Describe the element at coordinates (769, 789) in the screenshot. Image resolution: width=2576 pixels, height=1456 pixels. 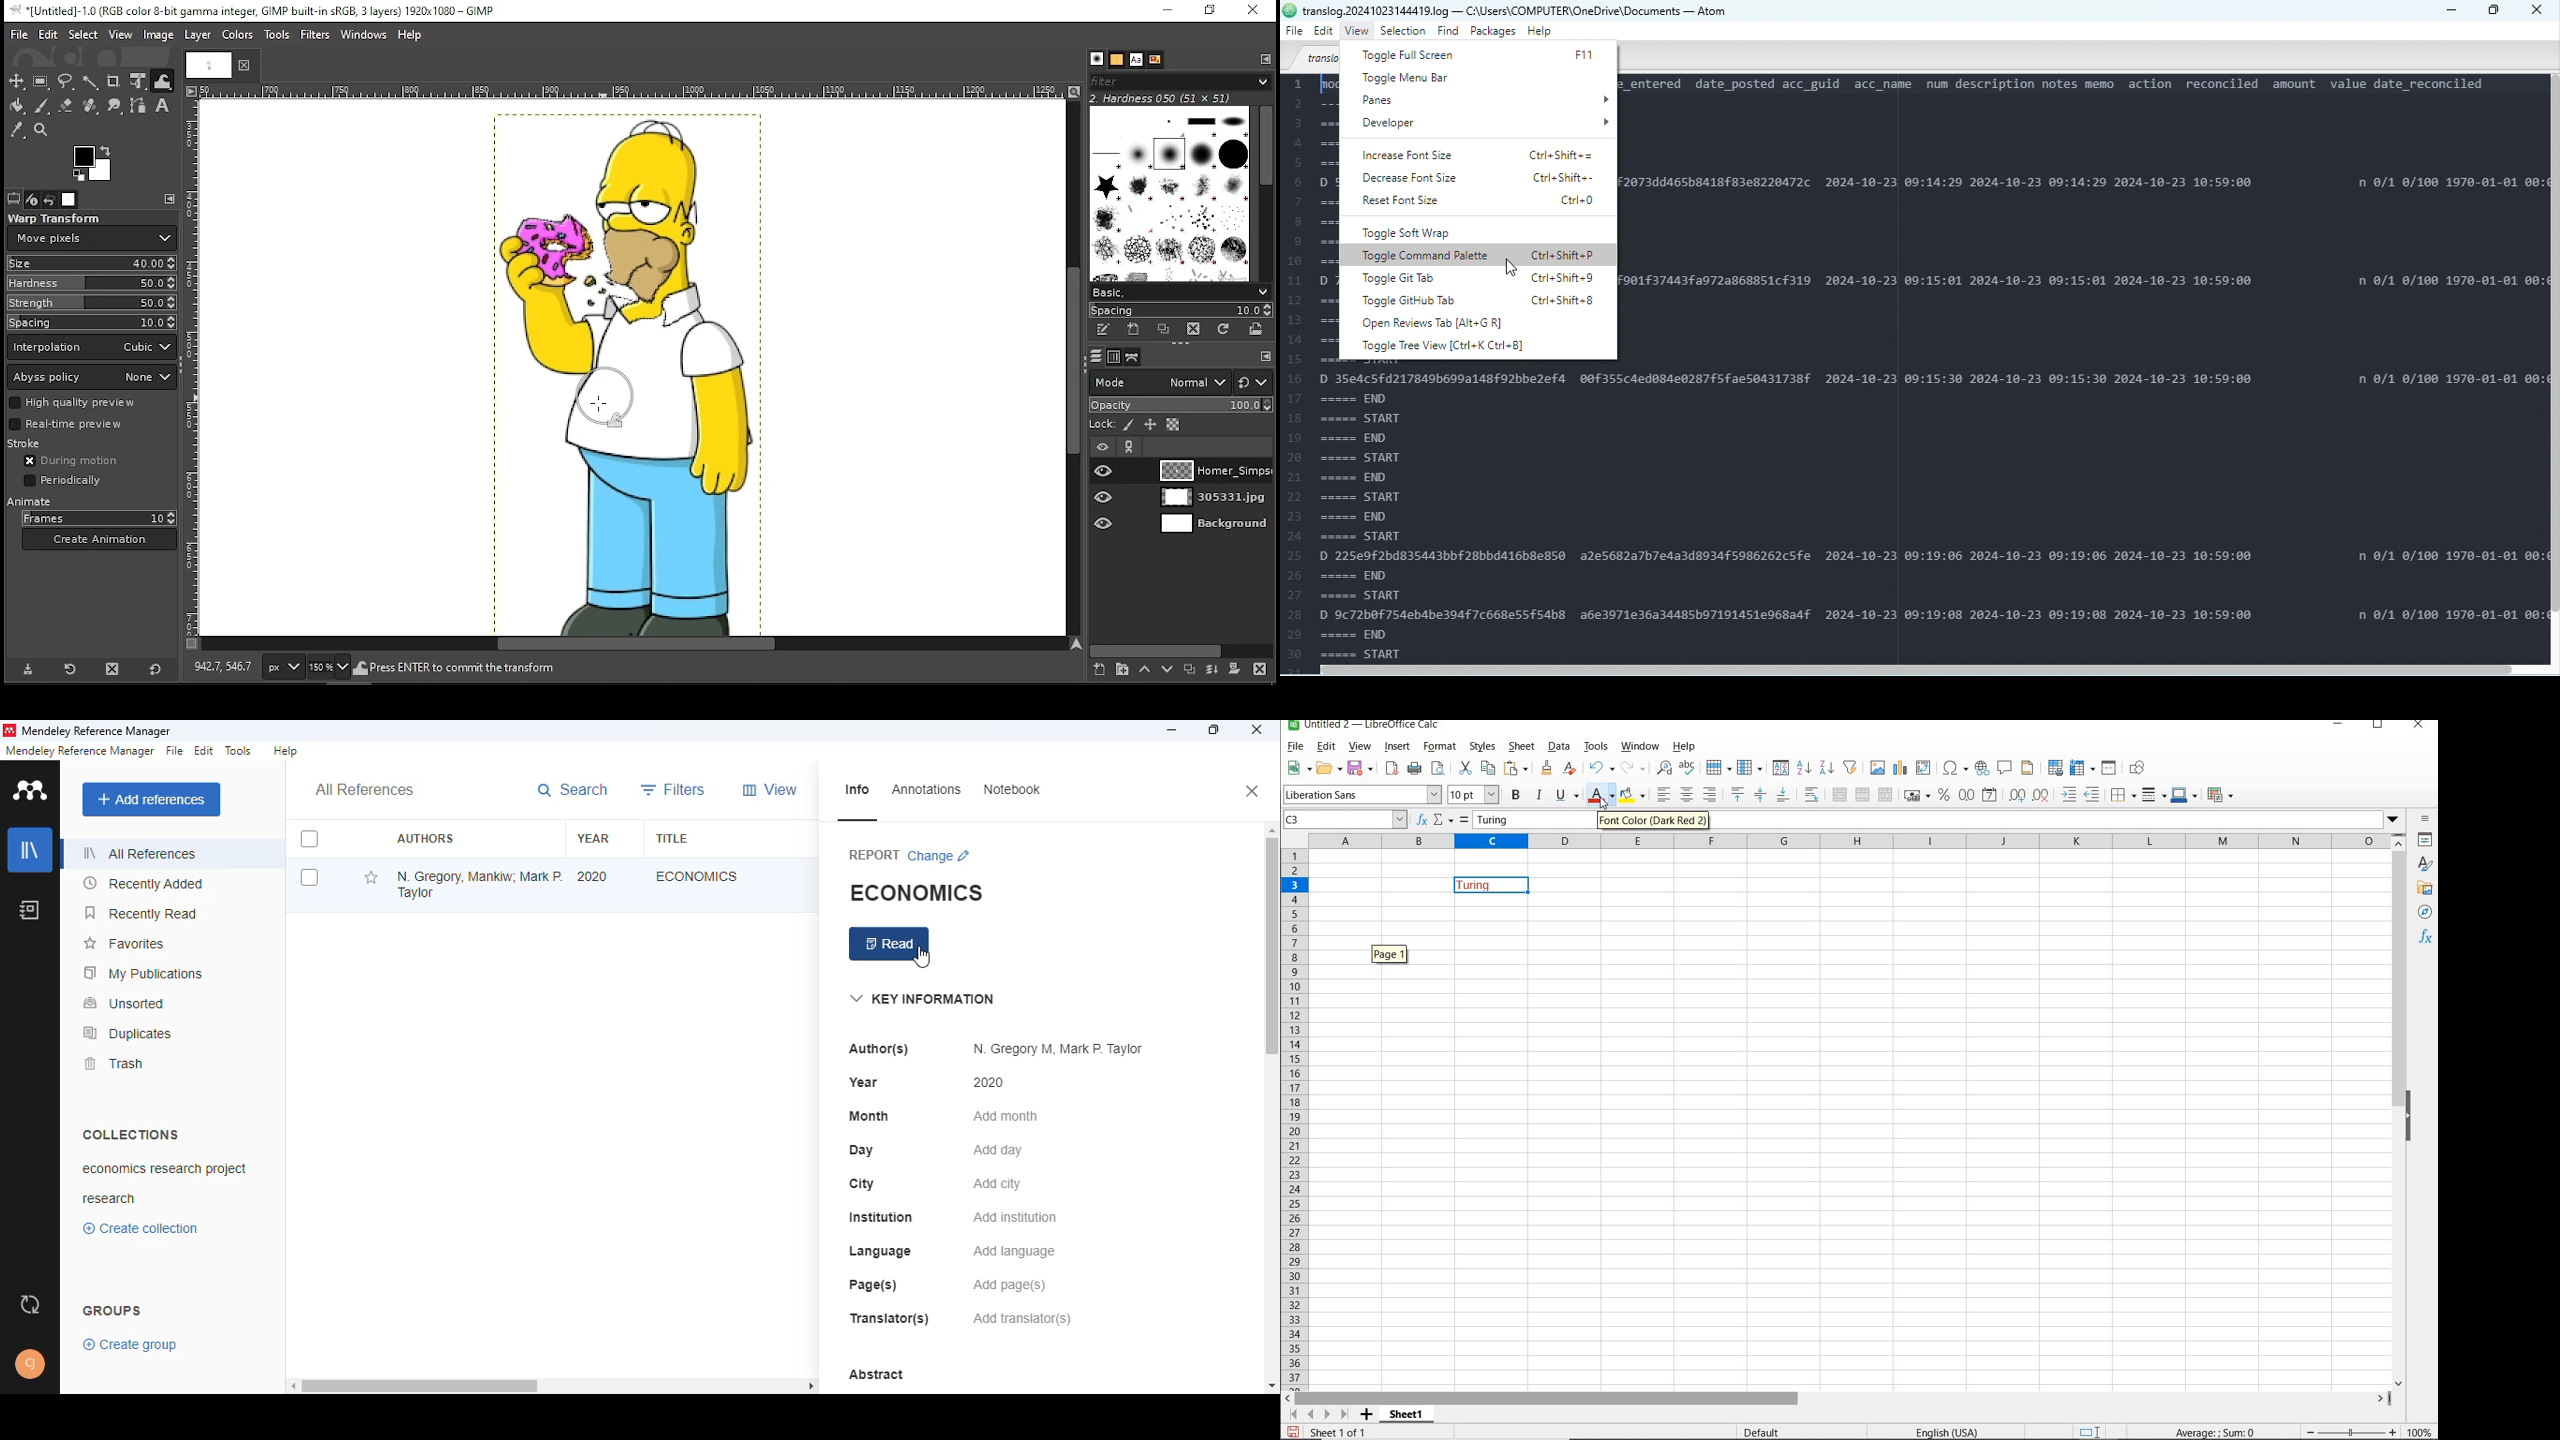
I see `view` at that location.